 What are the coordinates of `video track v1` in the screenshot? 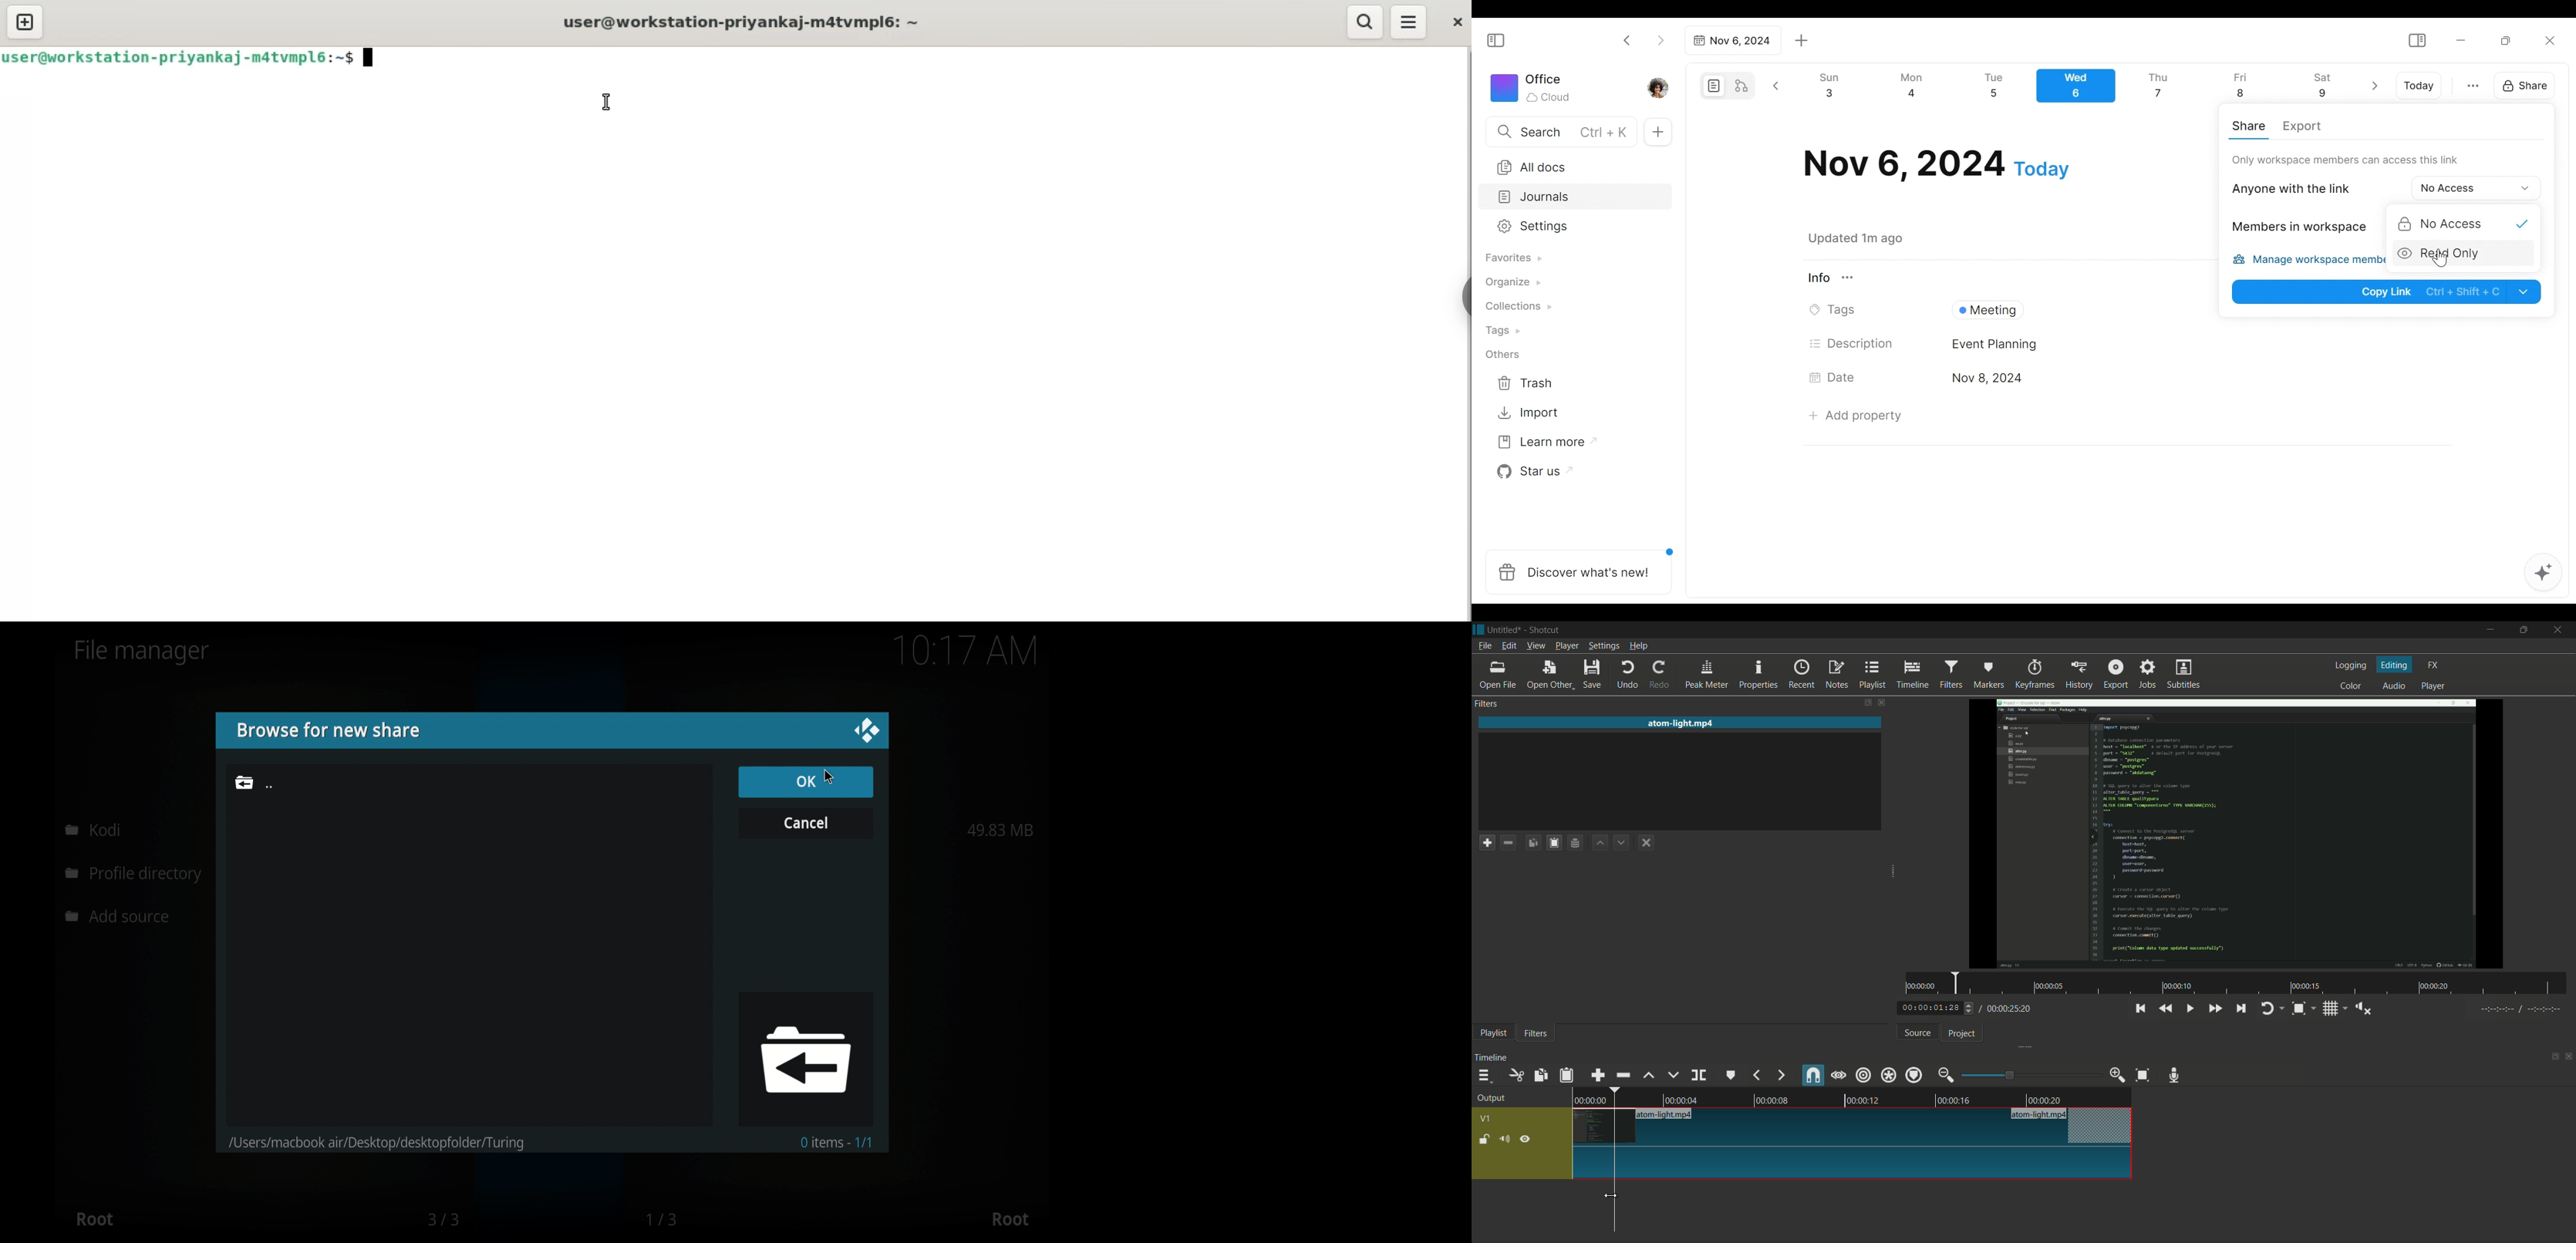 It's located at (1854, 1127).